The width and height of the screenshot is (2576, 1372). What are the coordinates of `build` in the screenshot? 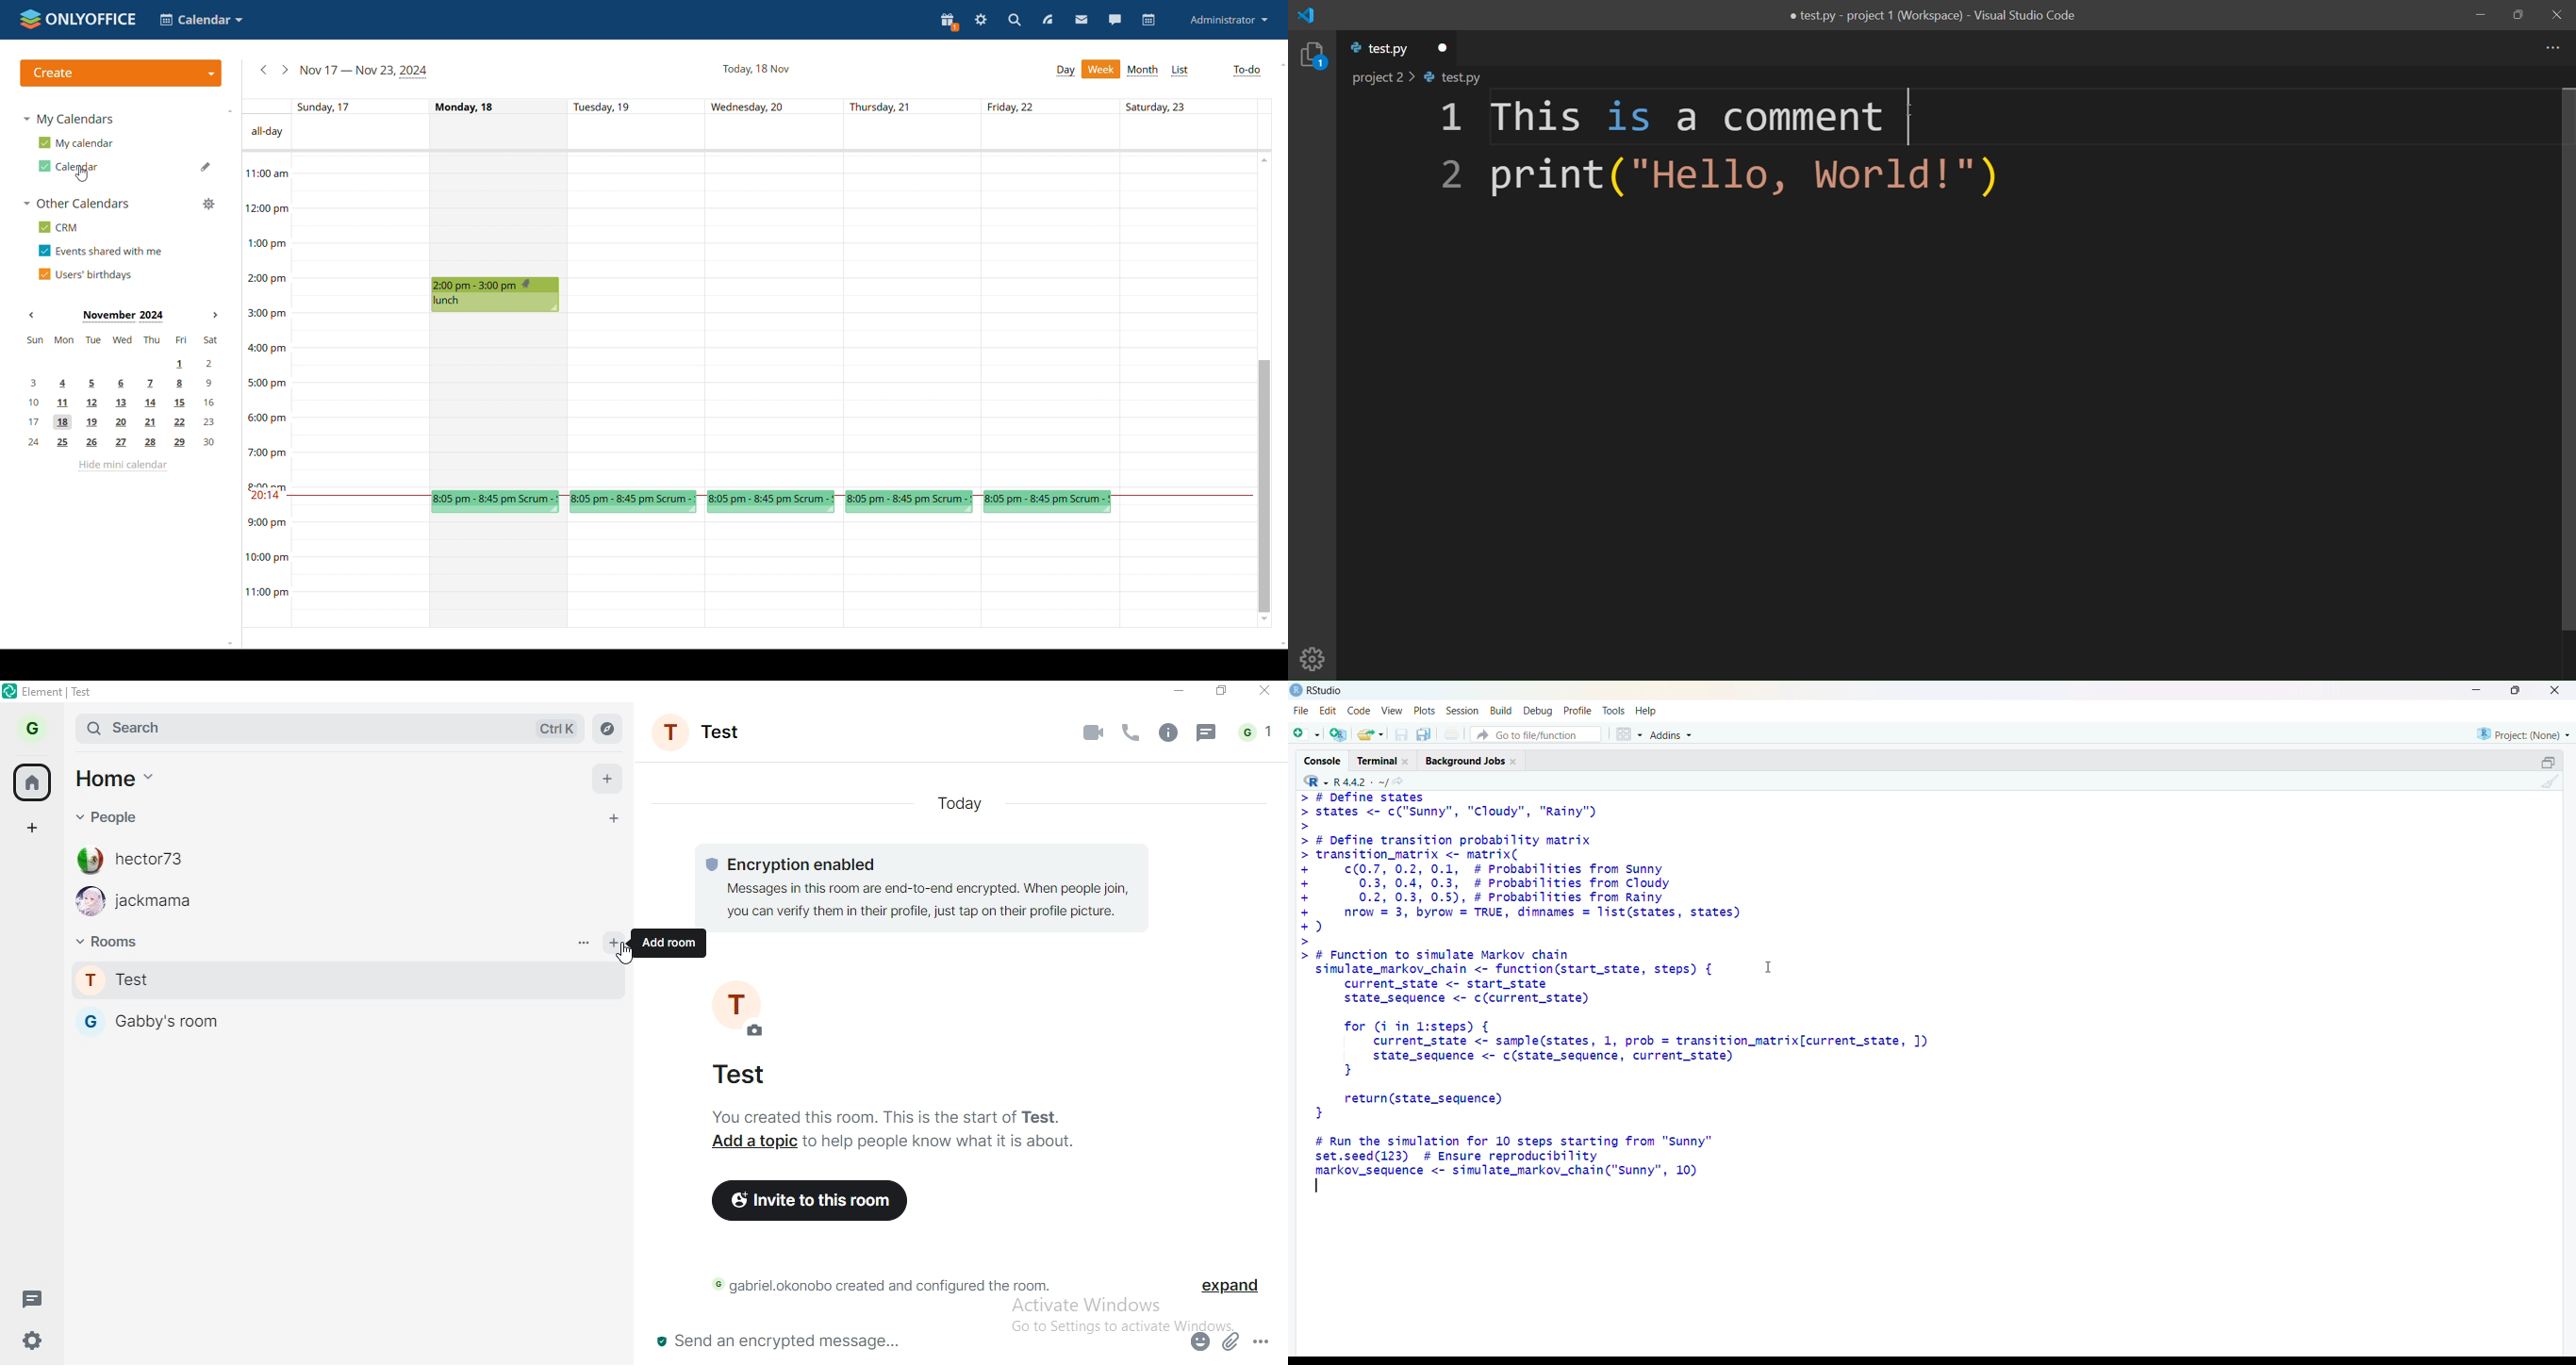 It's located at (1501, 711).